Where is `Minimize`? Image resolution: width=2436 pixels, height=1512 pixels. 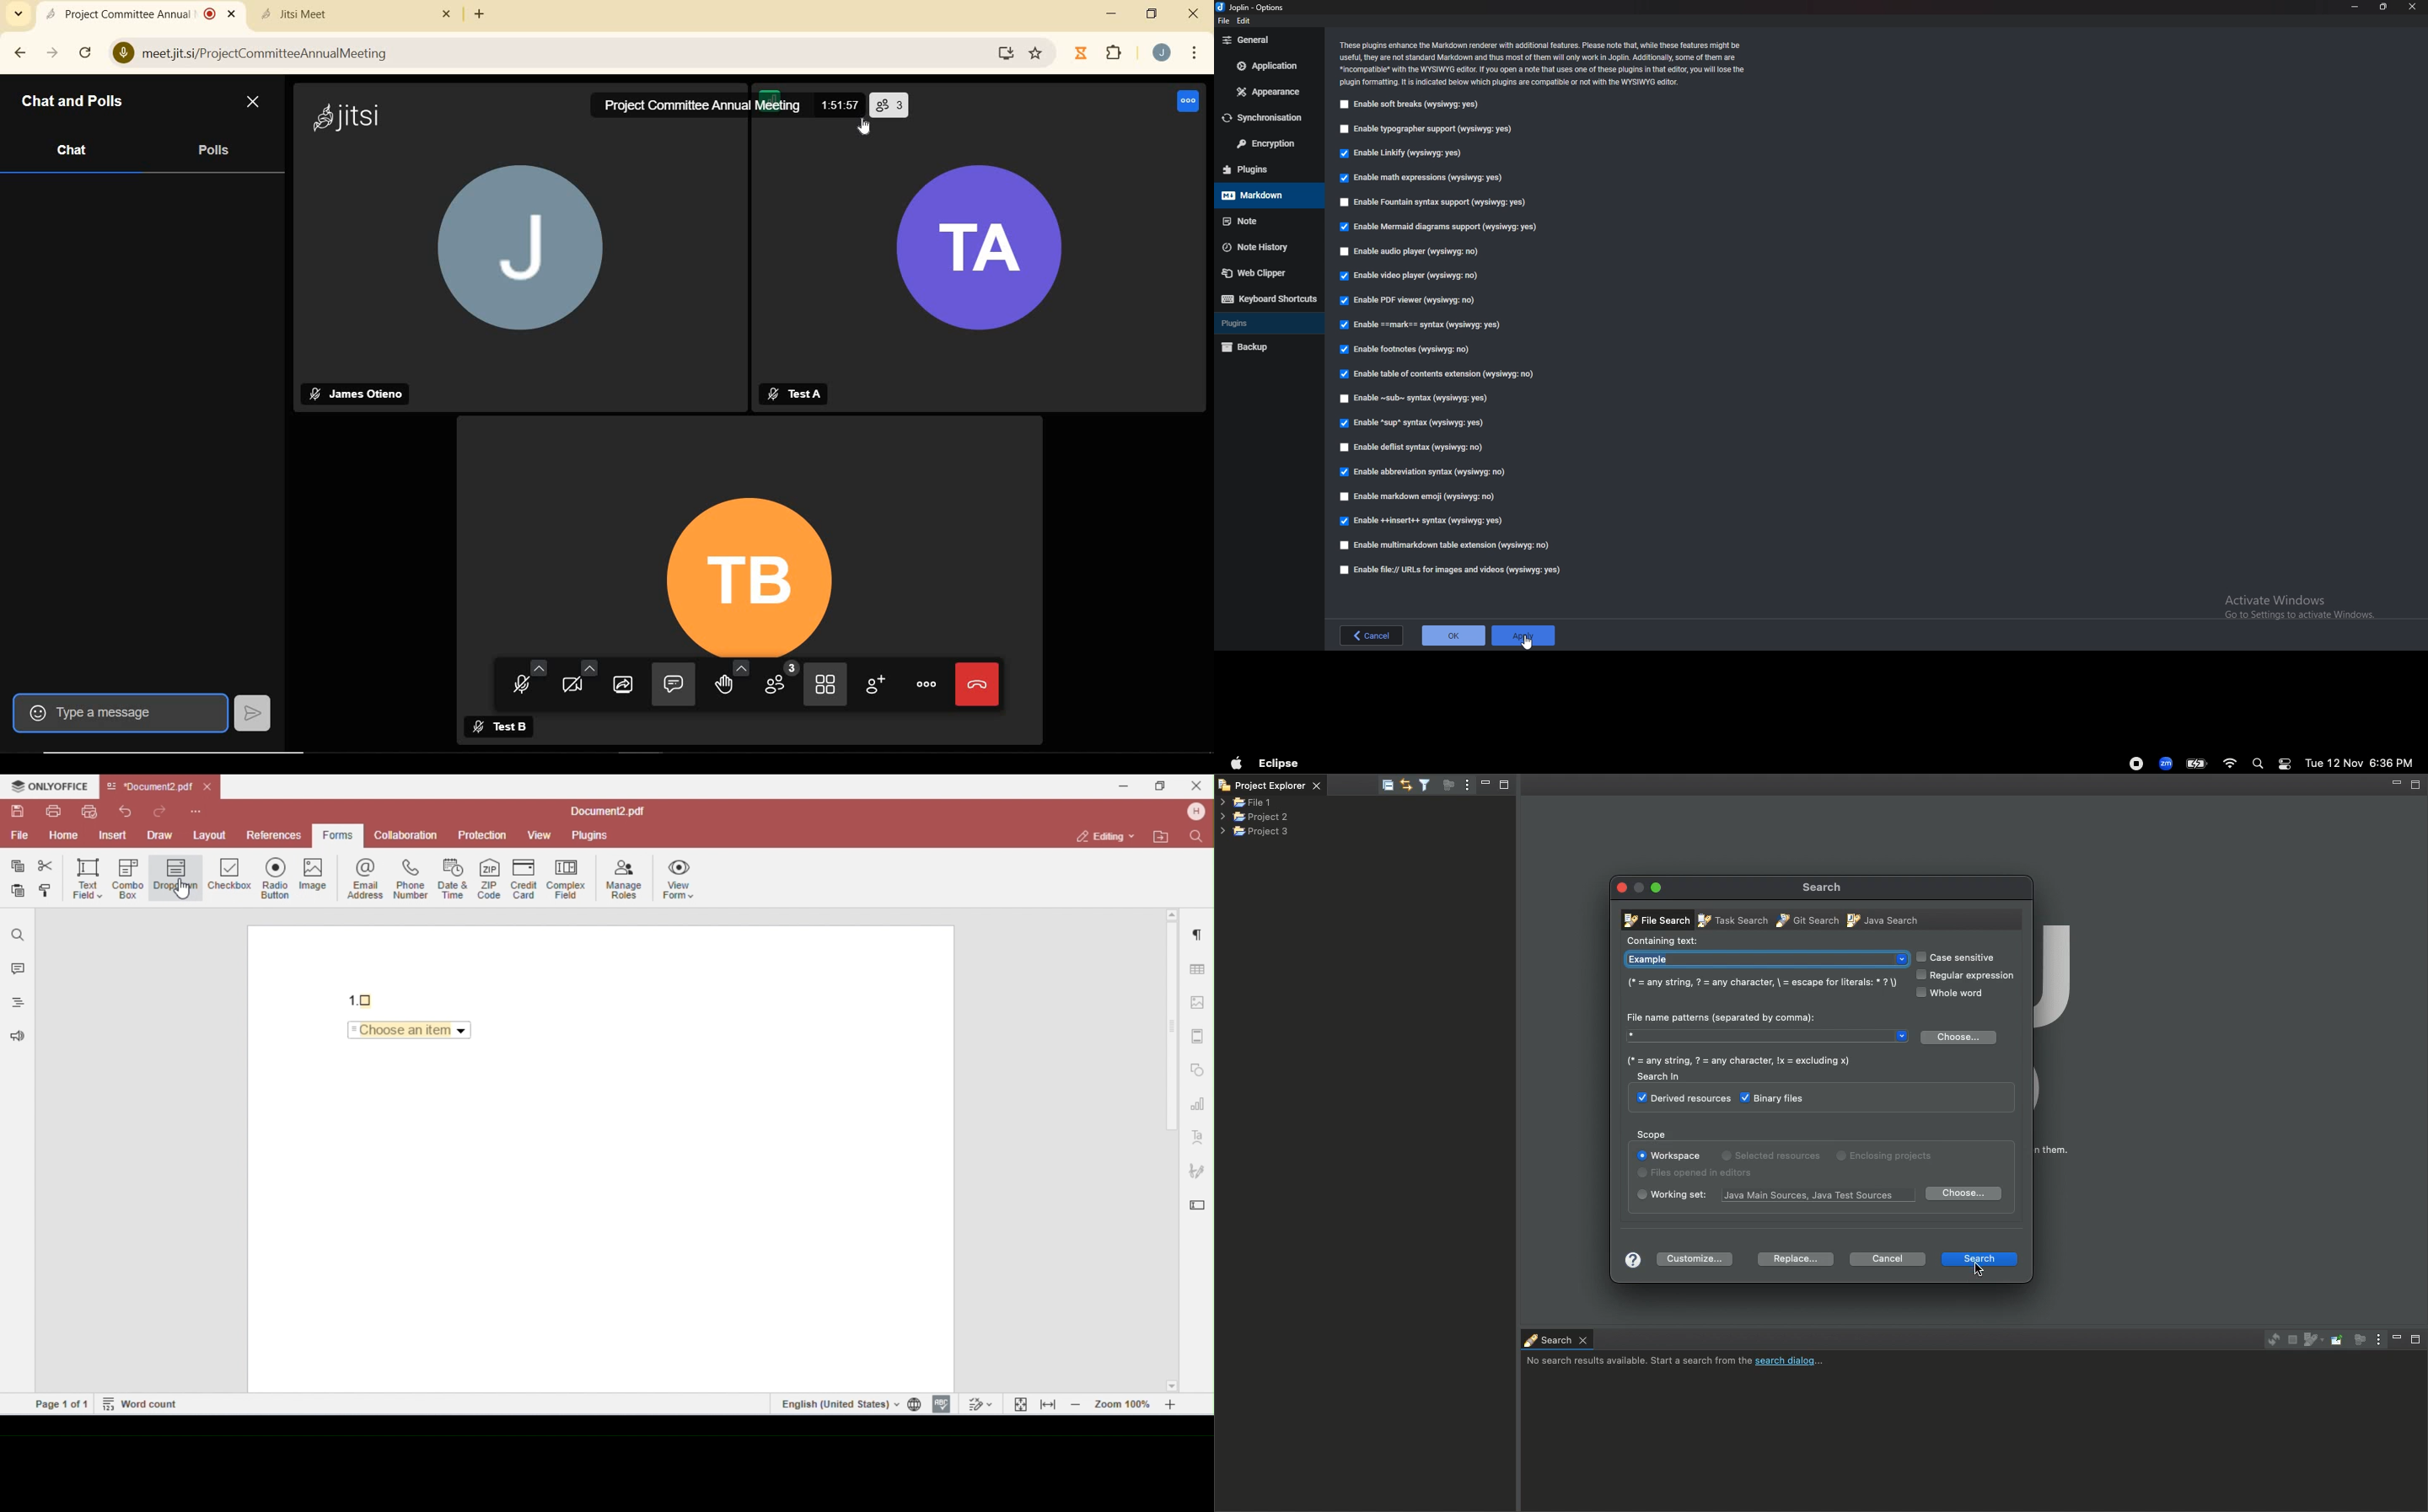
Minimize is located at coordinates (1657, 887).